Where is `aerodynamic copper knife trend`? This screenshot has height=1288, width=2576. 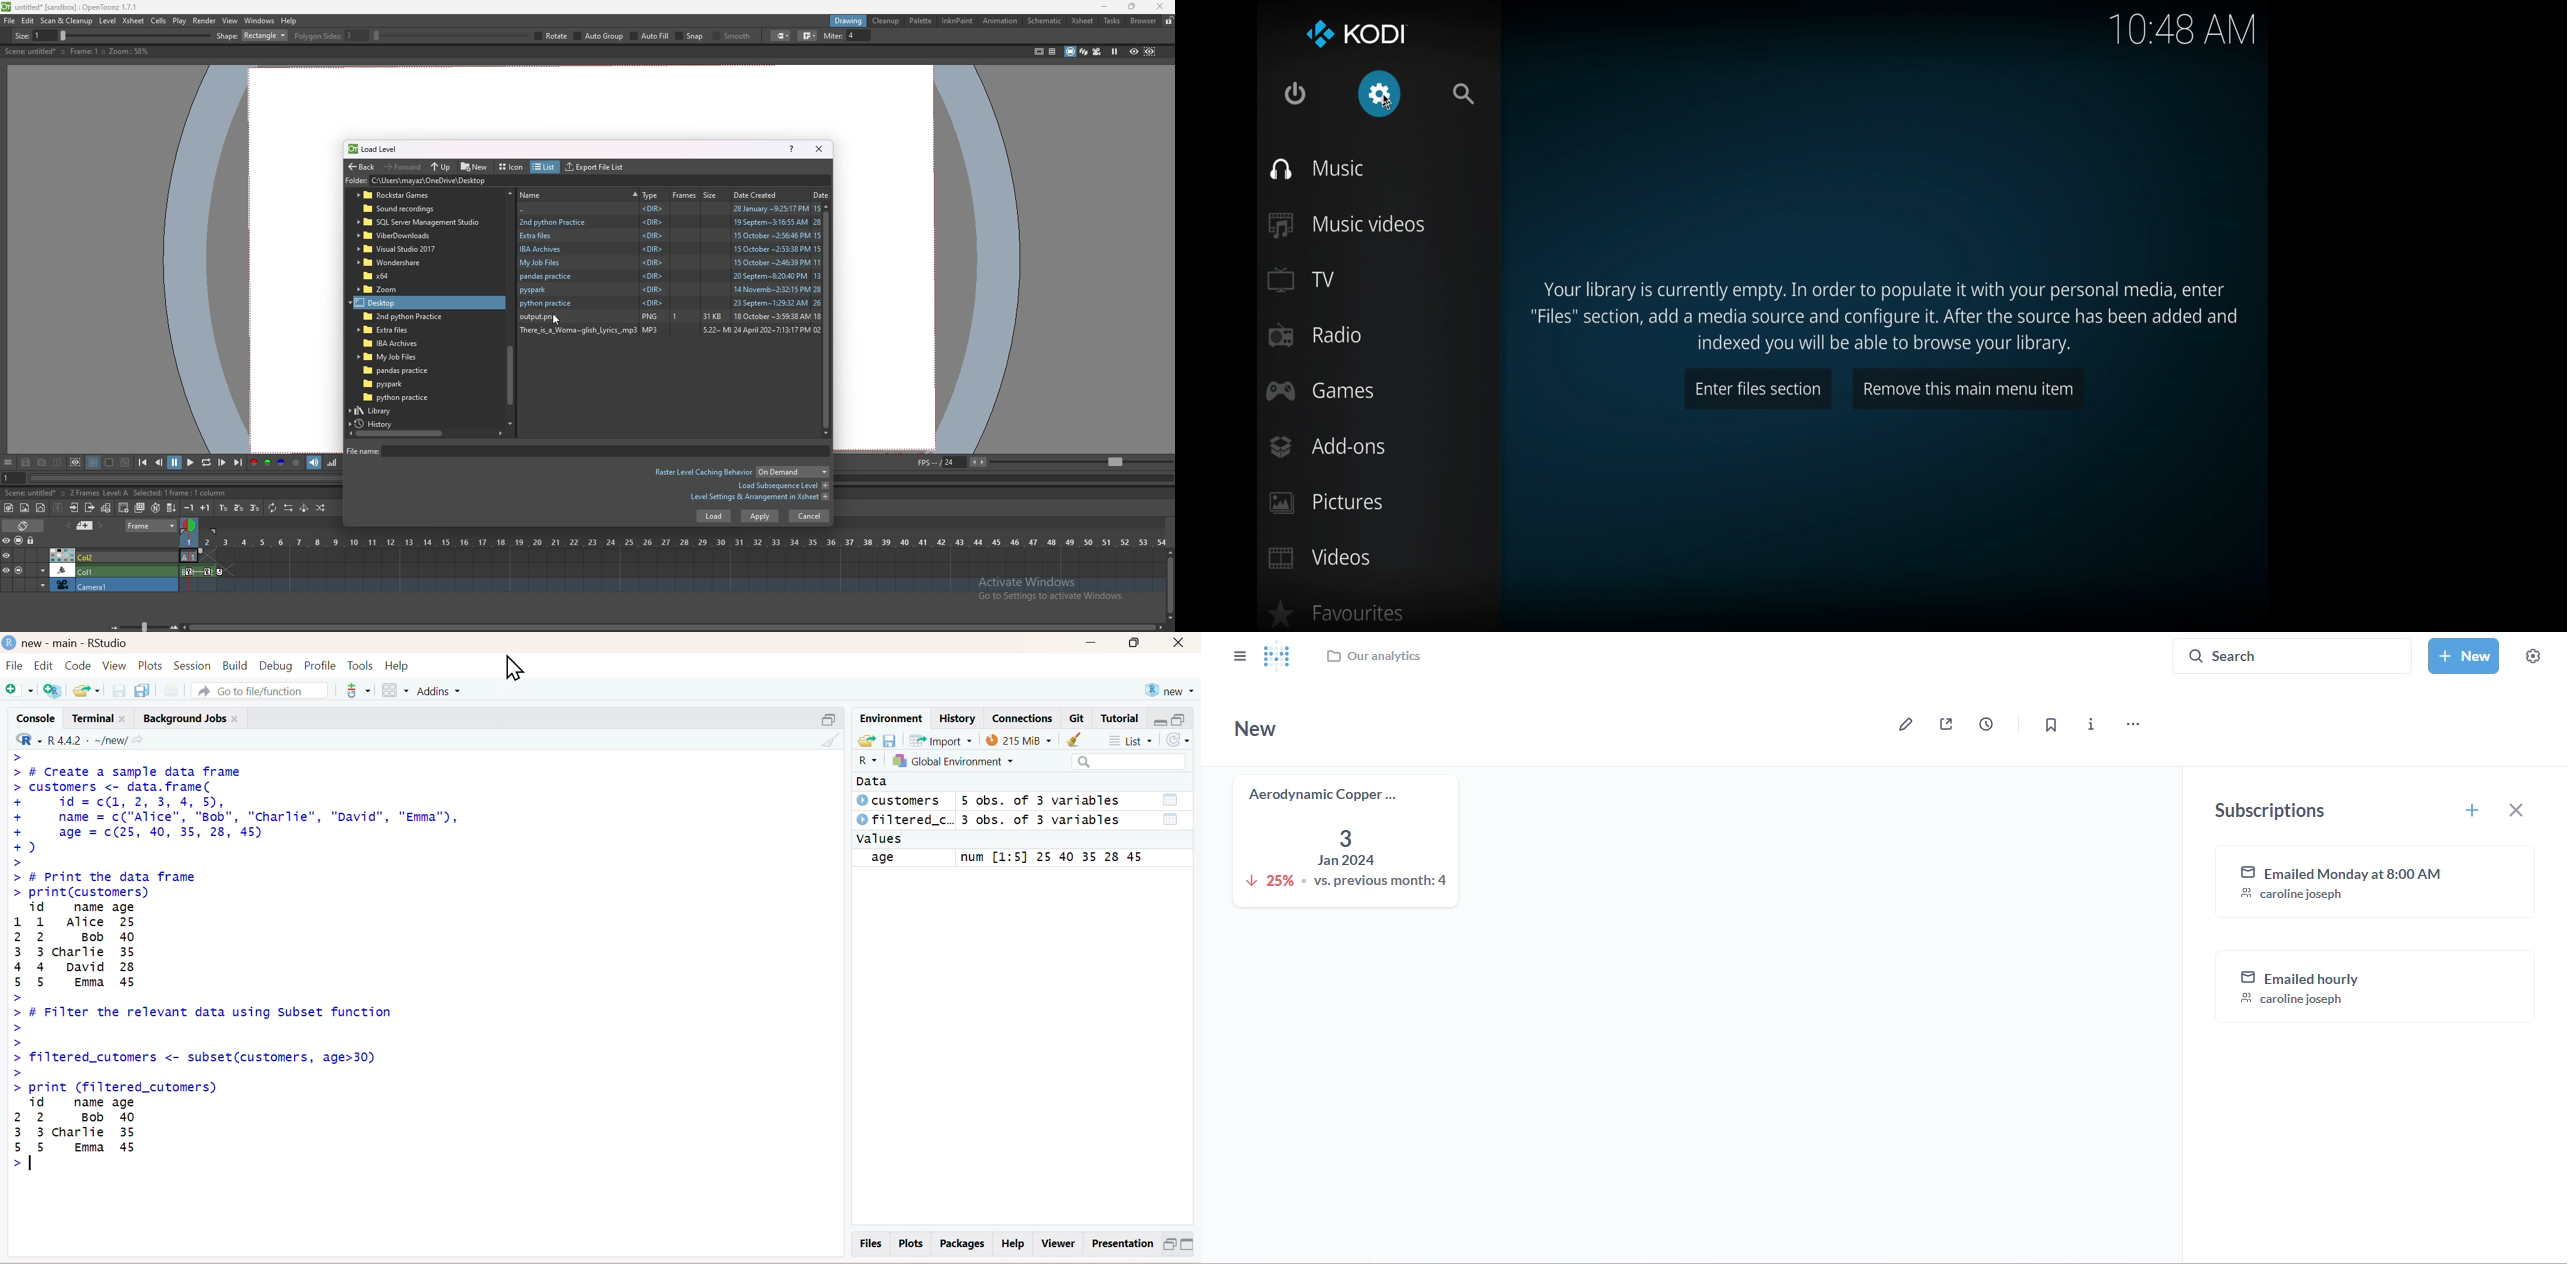 aerodynamic copper knife trend is located at coordinates (1342, 839).